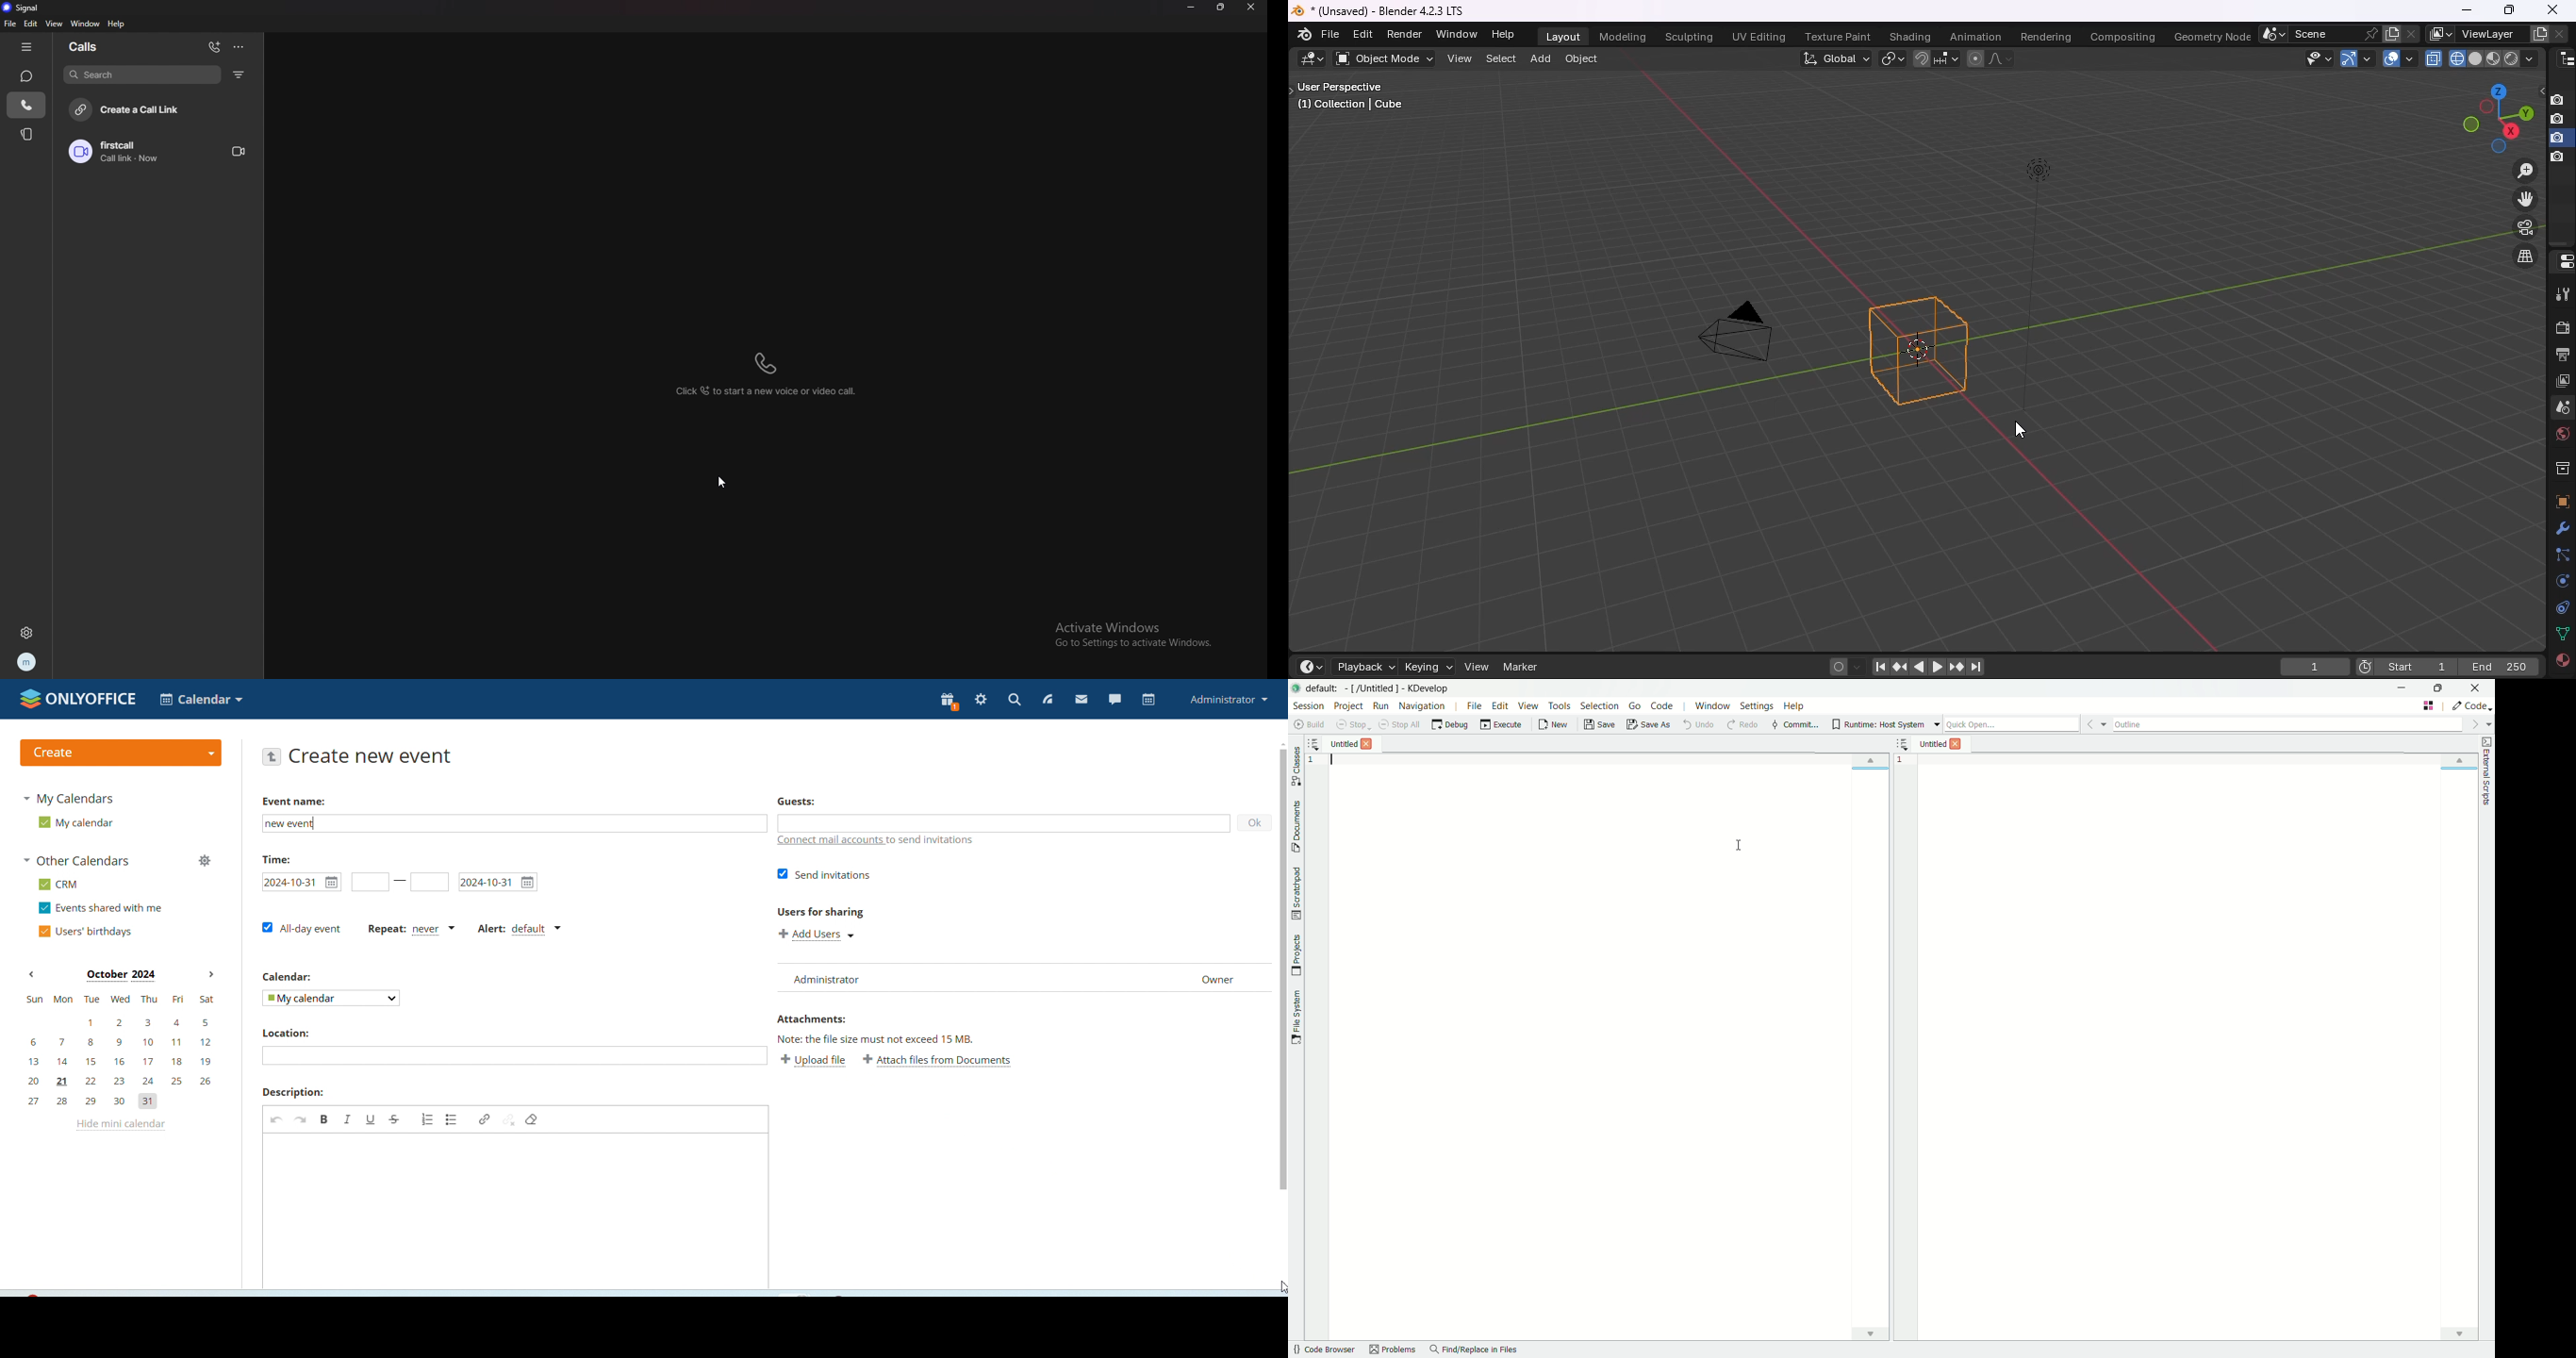 The image size is (2576, 1372). I want to click on select-ability & visibility, so click(2321, 58).